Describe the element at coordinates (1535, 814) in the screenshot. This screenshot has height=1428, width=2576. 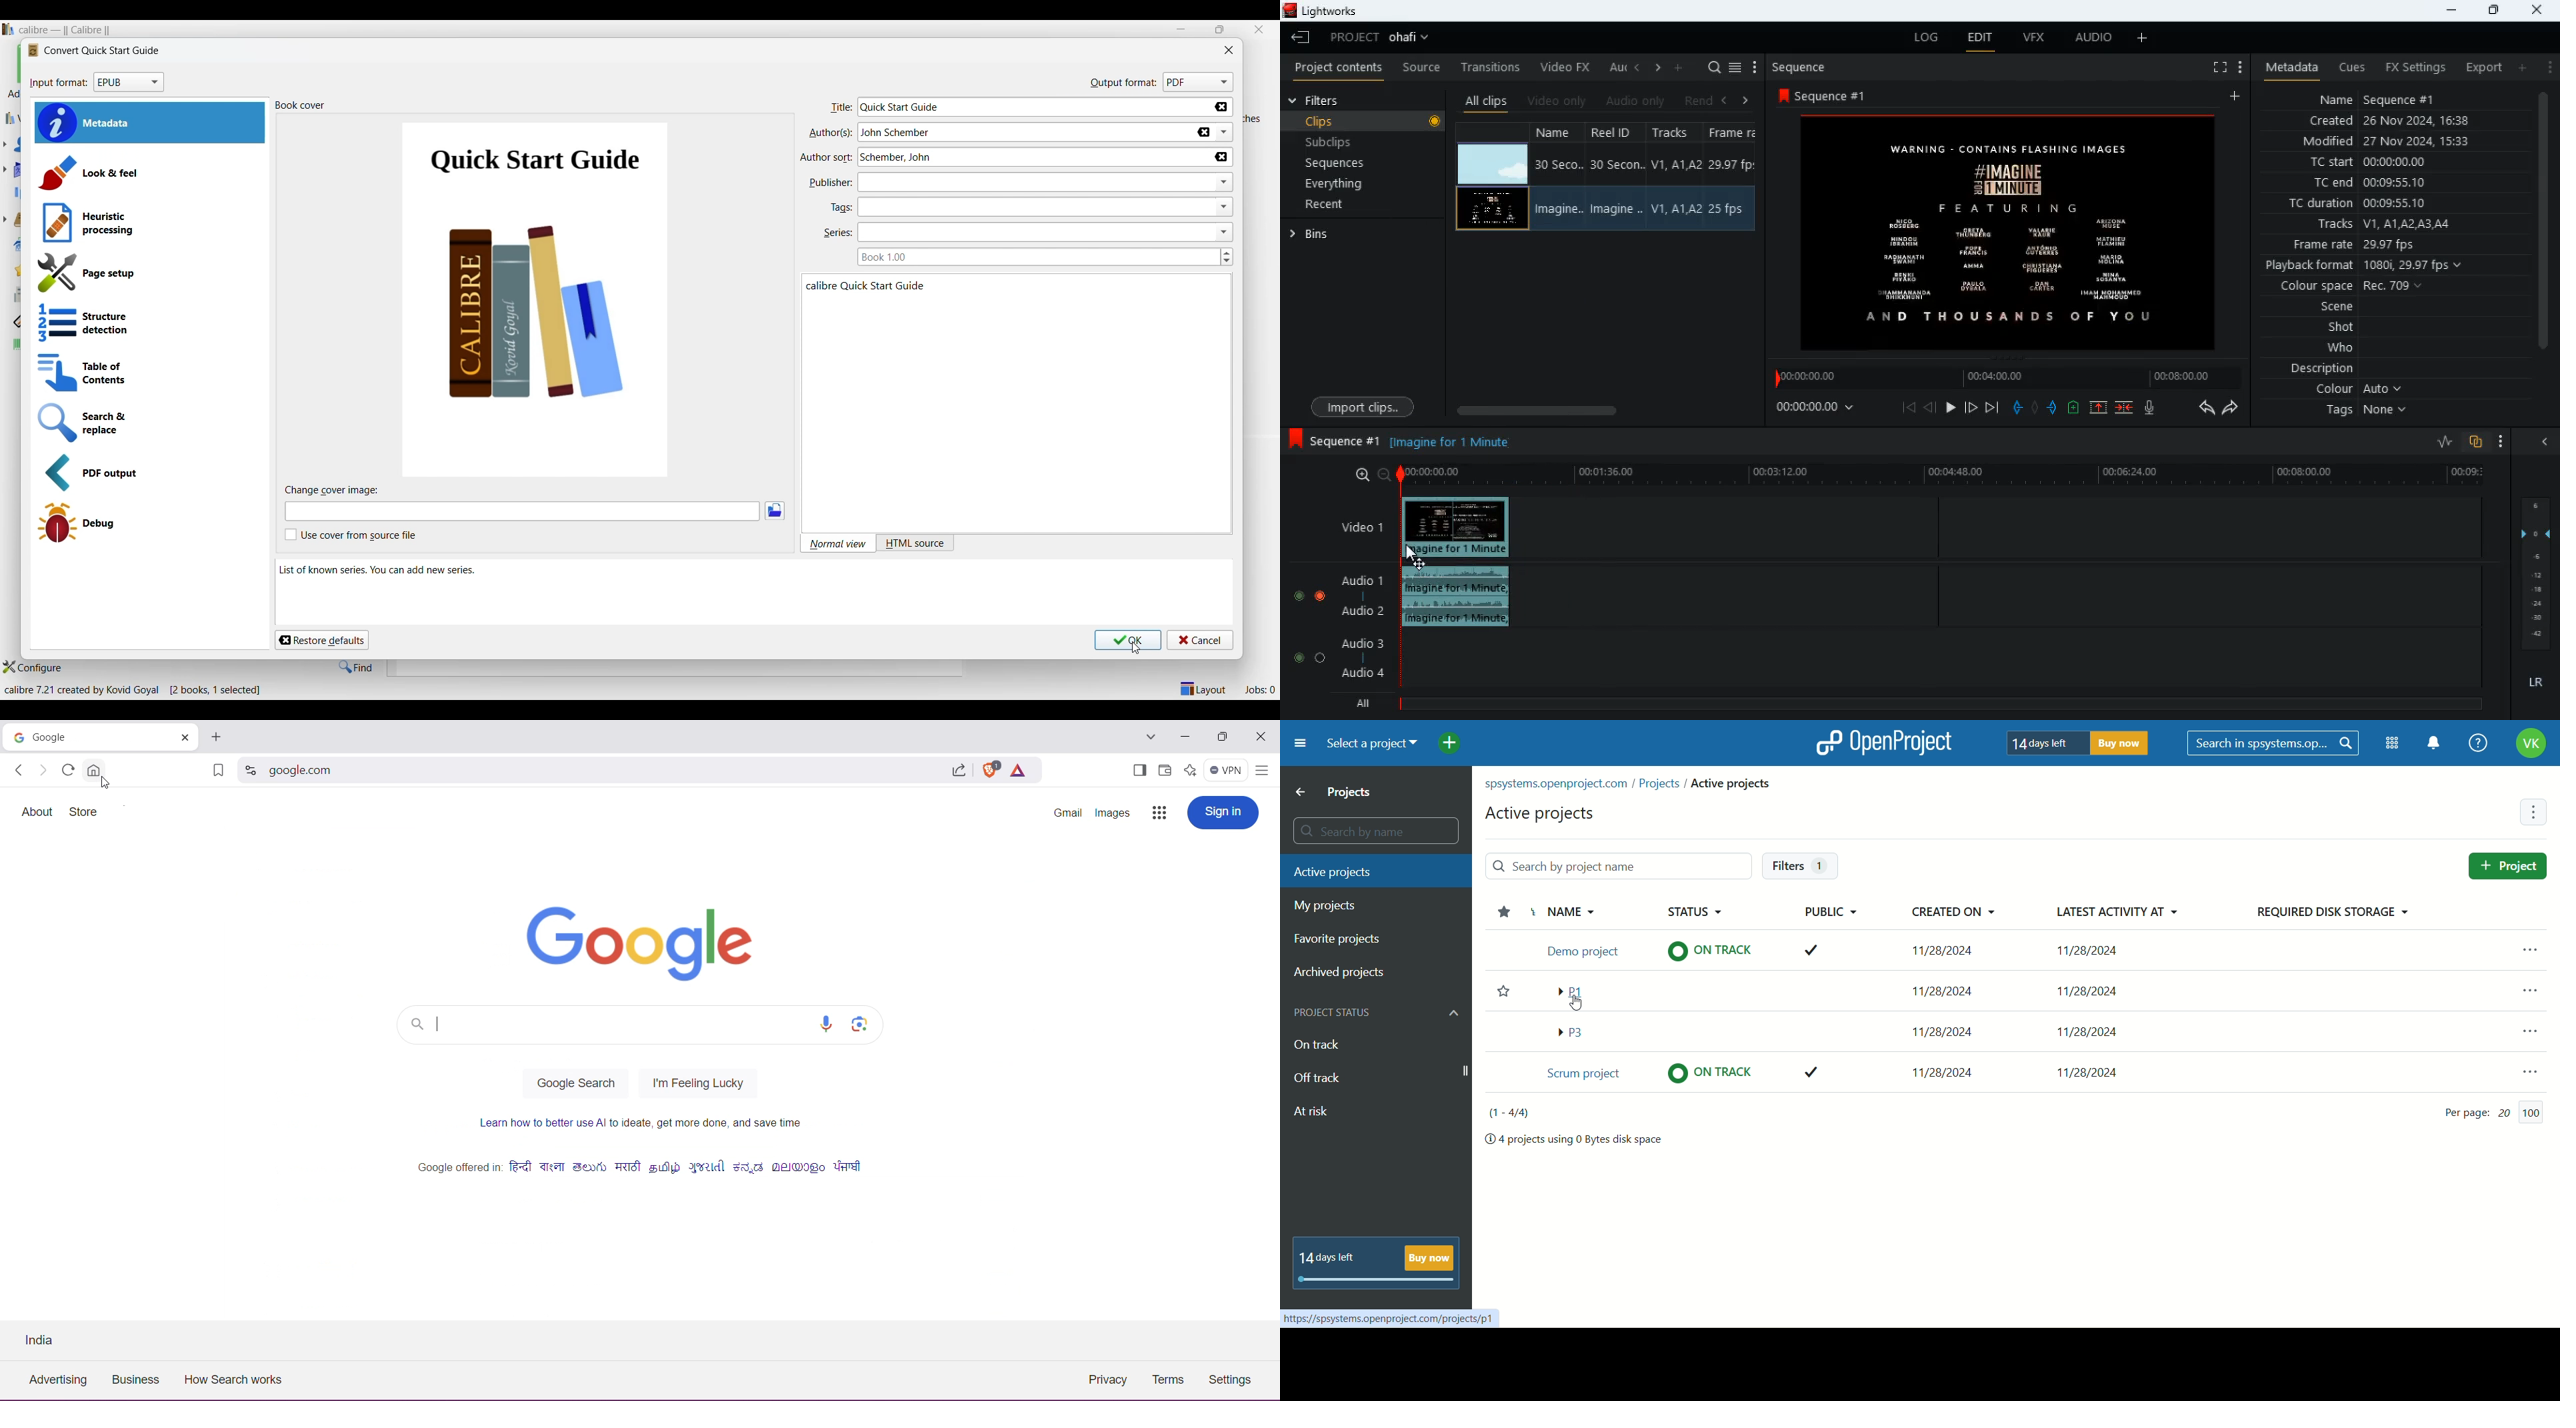
I see `active projects` at that location.